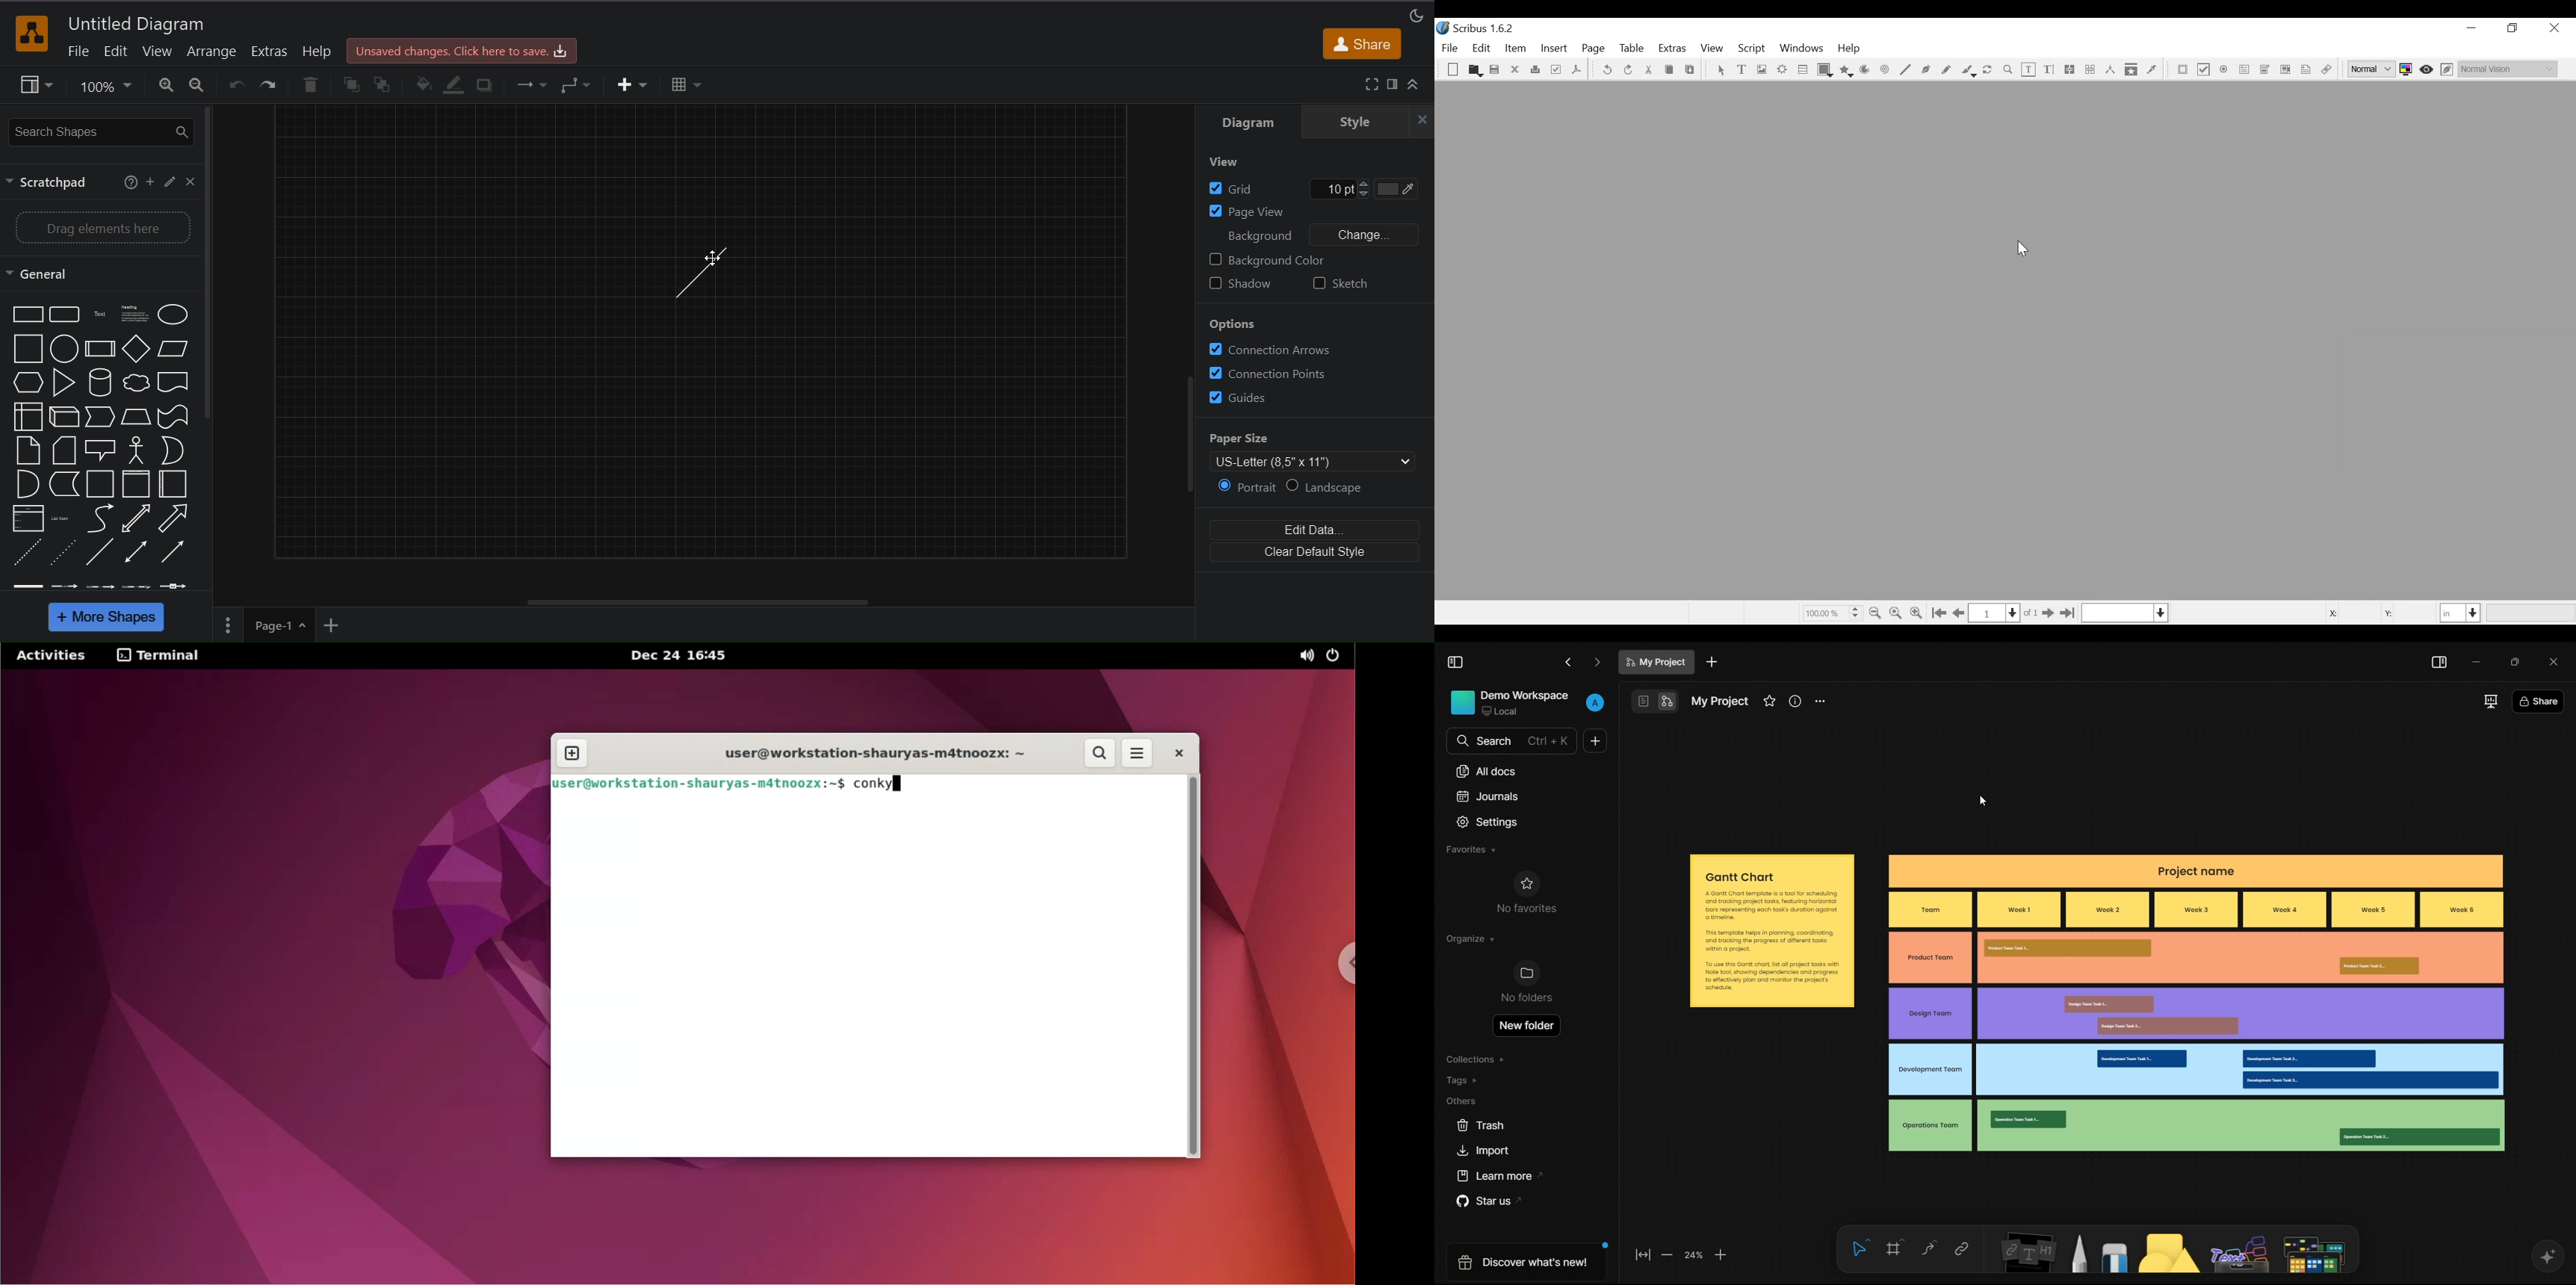 The height and width of the screenshot is (1288, 2576). Describe the element at coordinates (1235, 324) in the screenshot. I see `options` at that location.